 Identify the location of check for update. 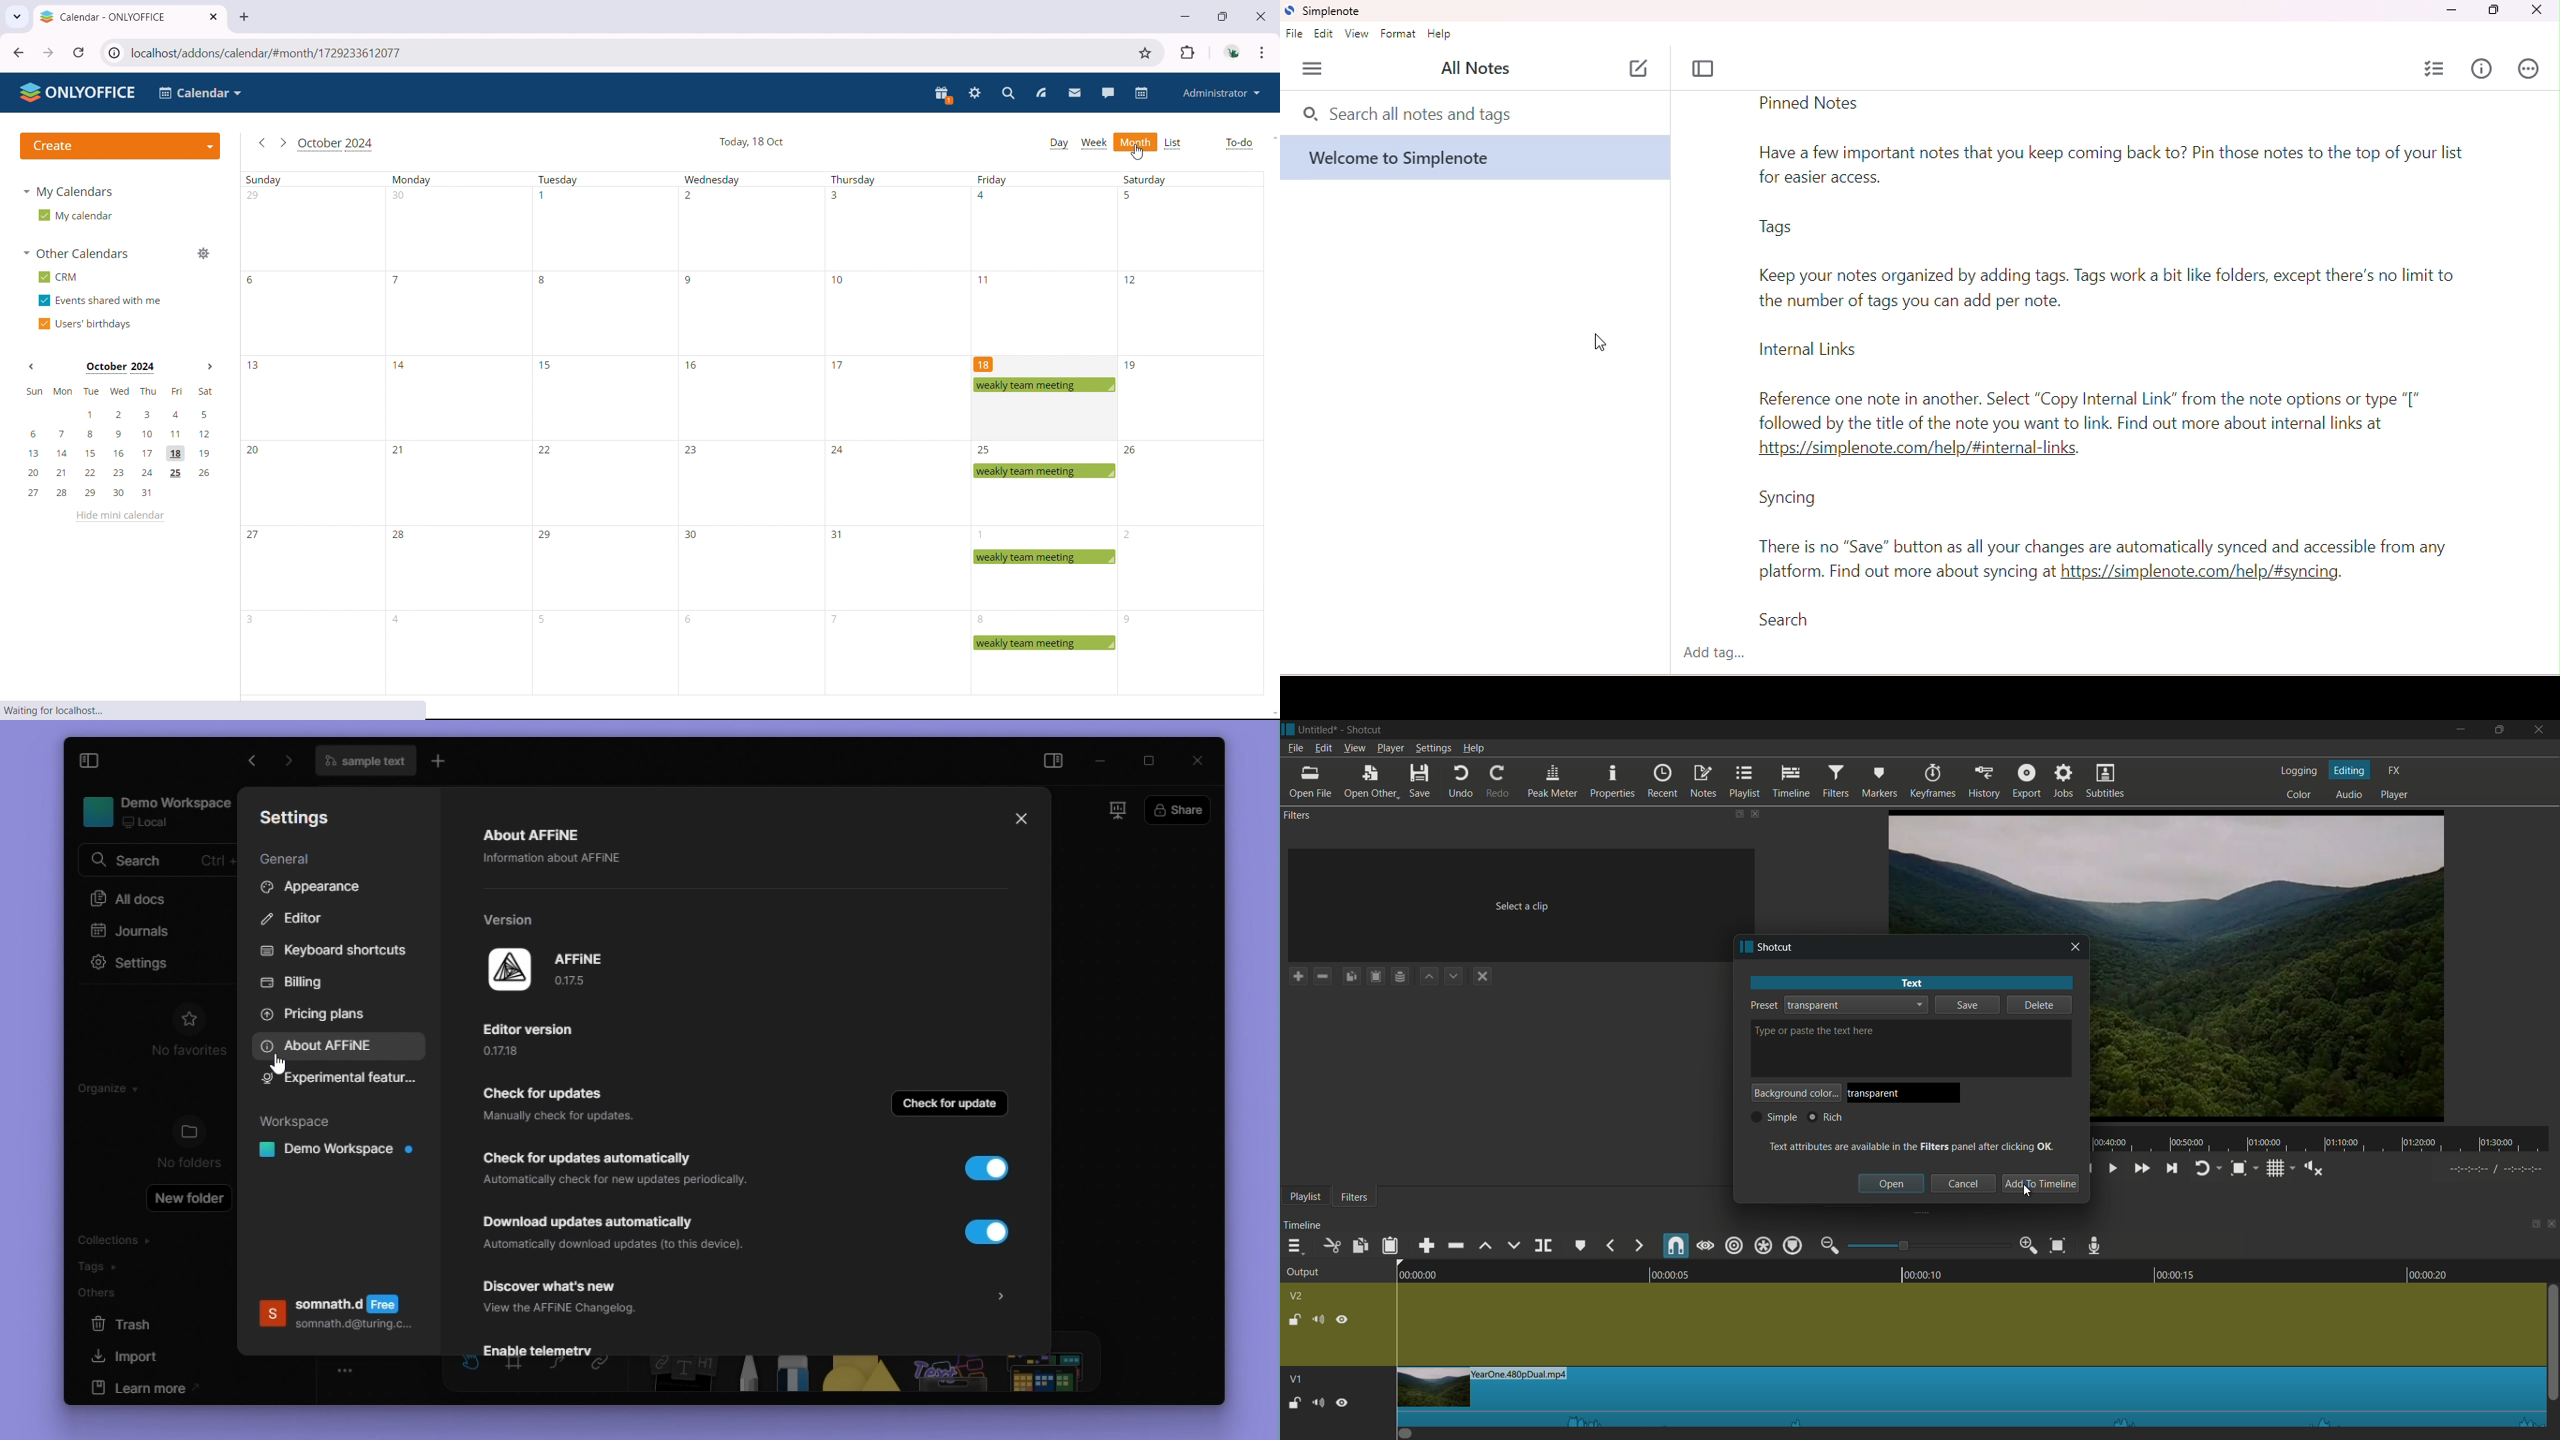
(951, 1104).